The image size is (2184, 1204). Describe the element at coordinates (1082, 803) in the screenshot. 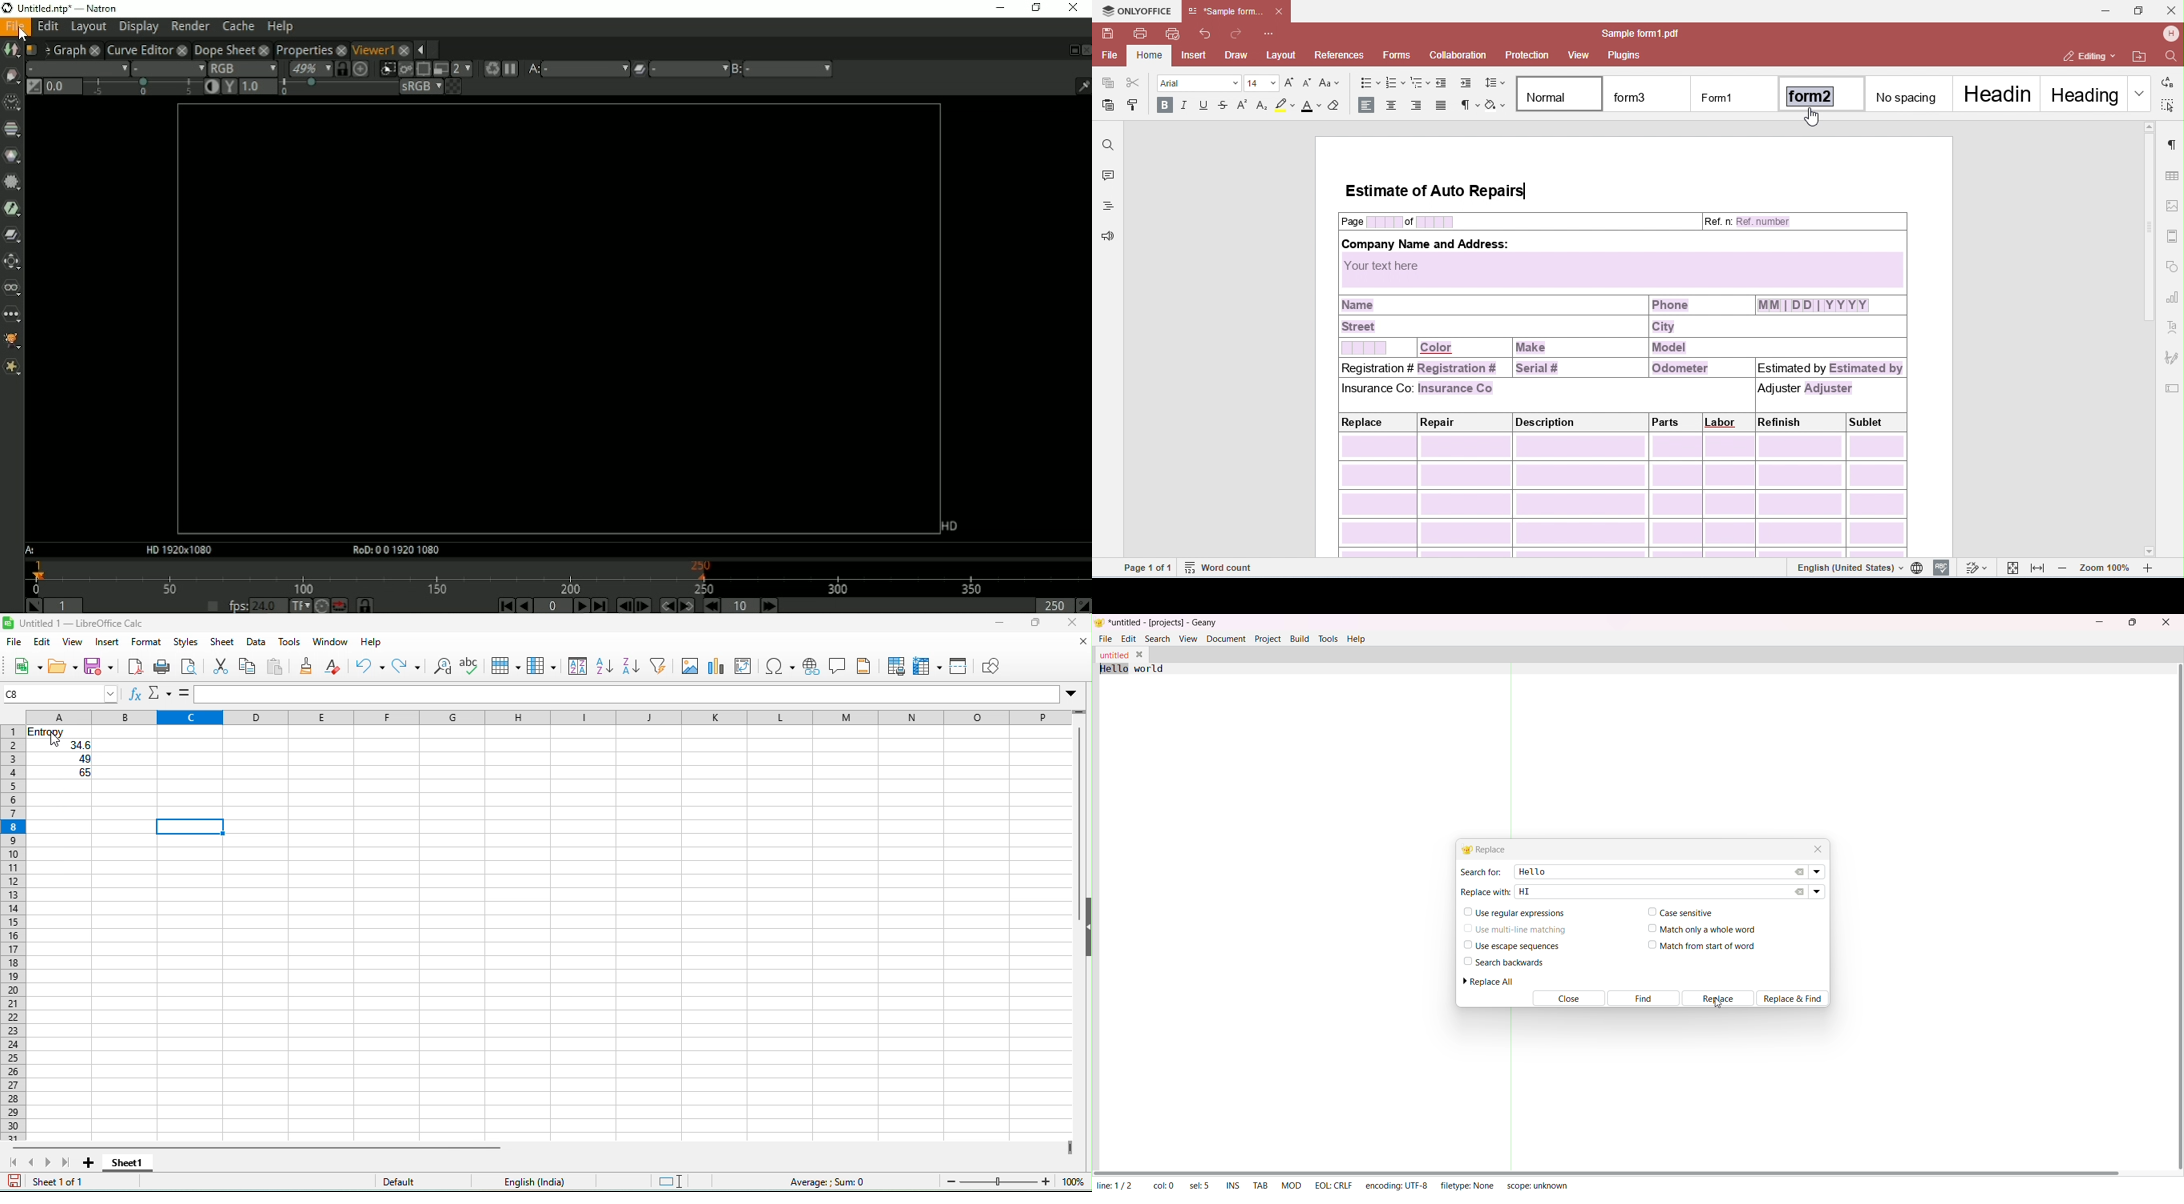

I see `vertical scroll bar` at that location.